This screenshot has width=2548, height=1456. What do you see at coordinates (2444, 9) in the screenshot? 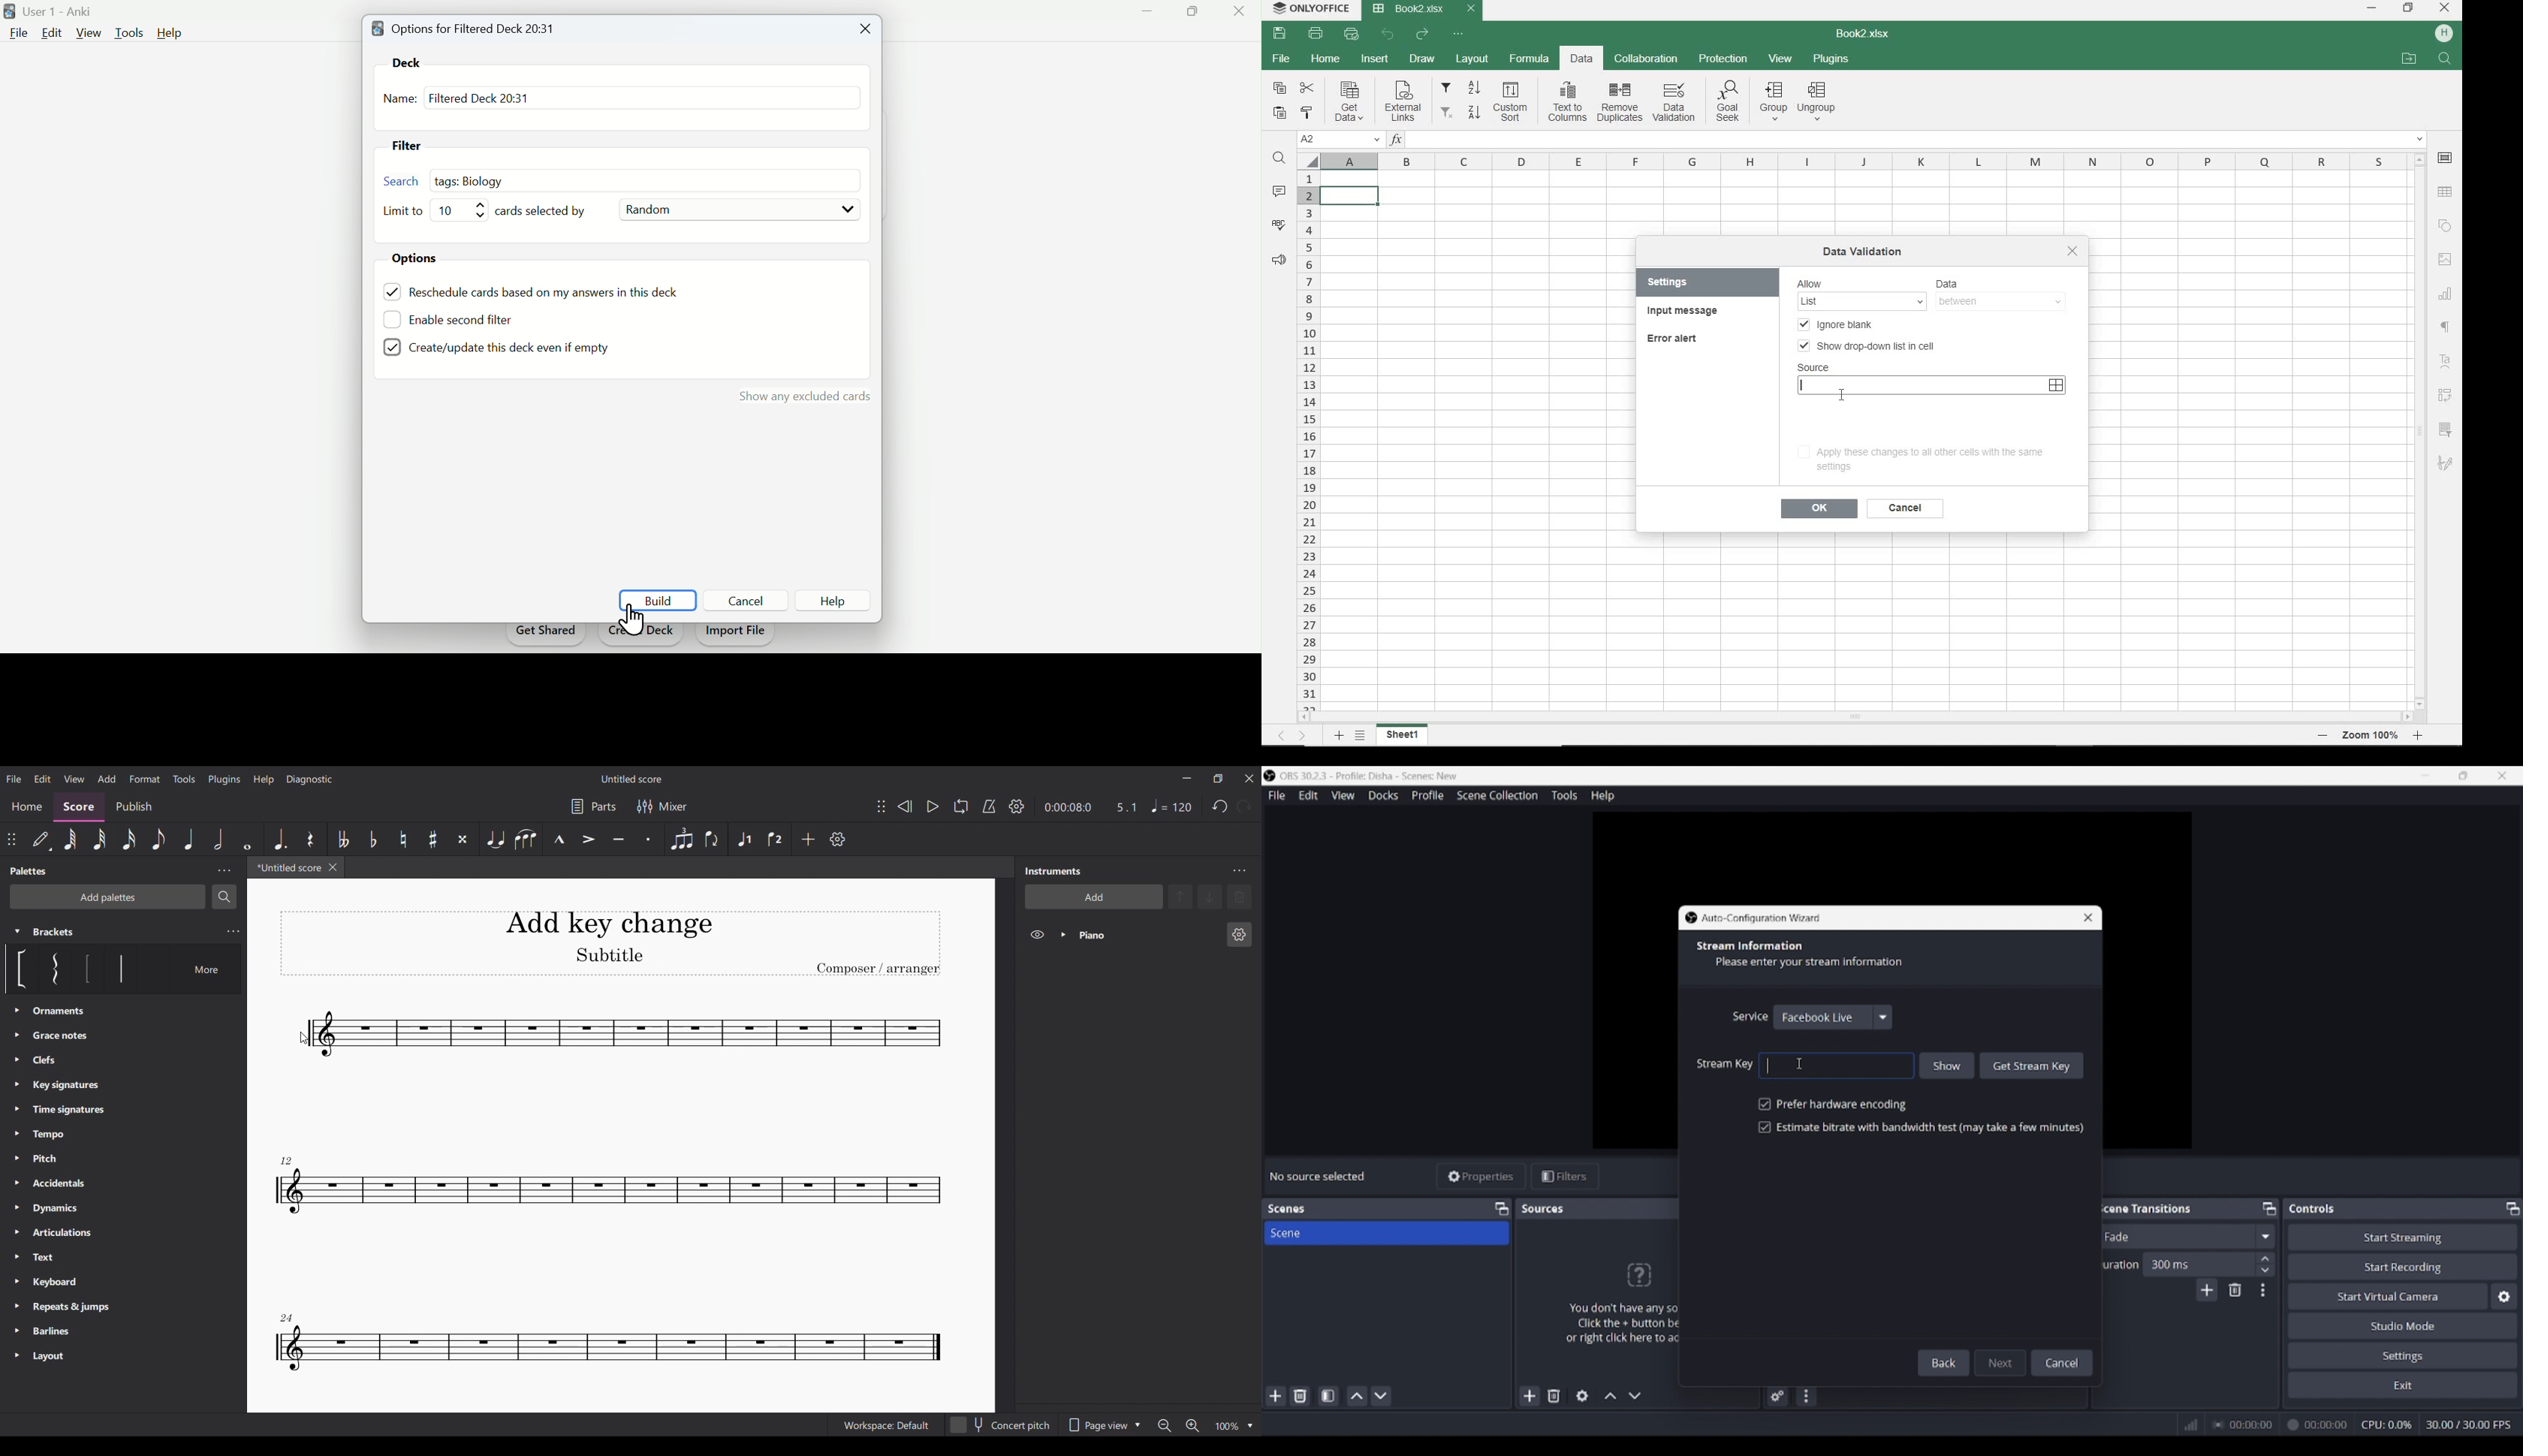
I see `CLOSE` at bounding box center [2444, 9].